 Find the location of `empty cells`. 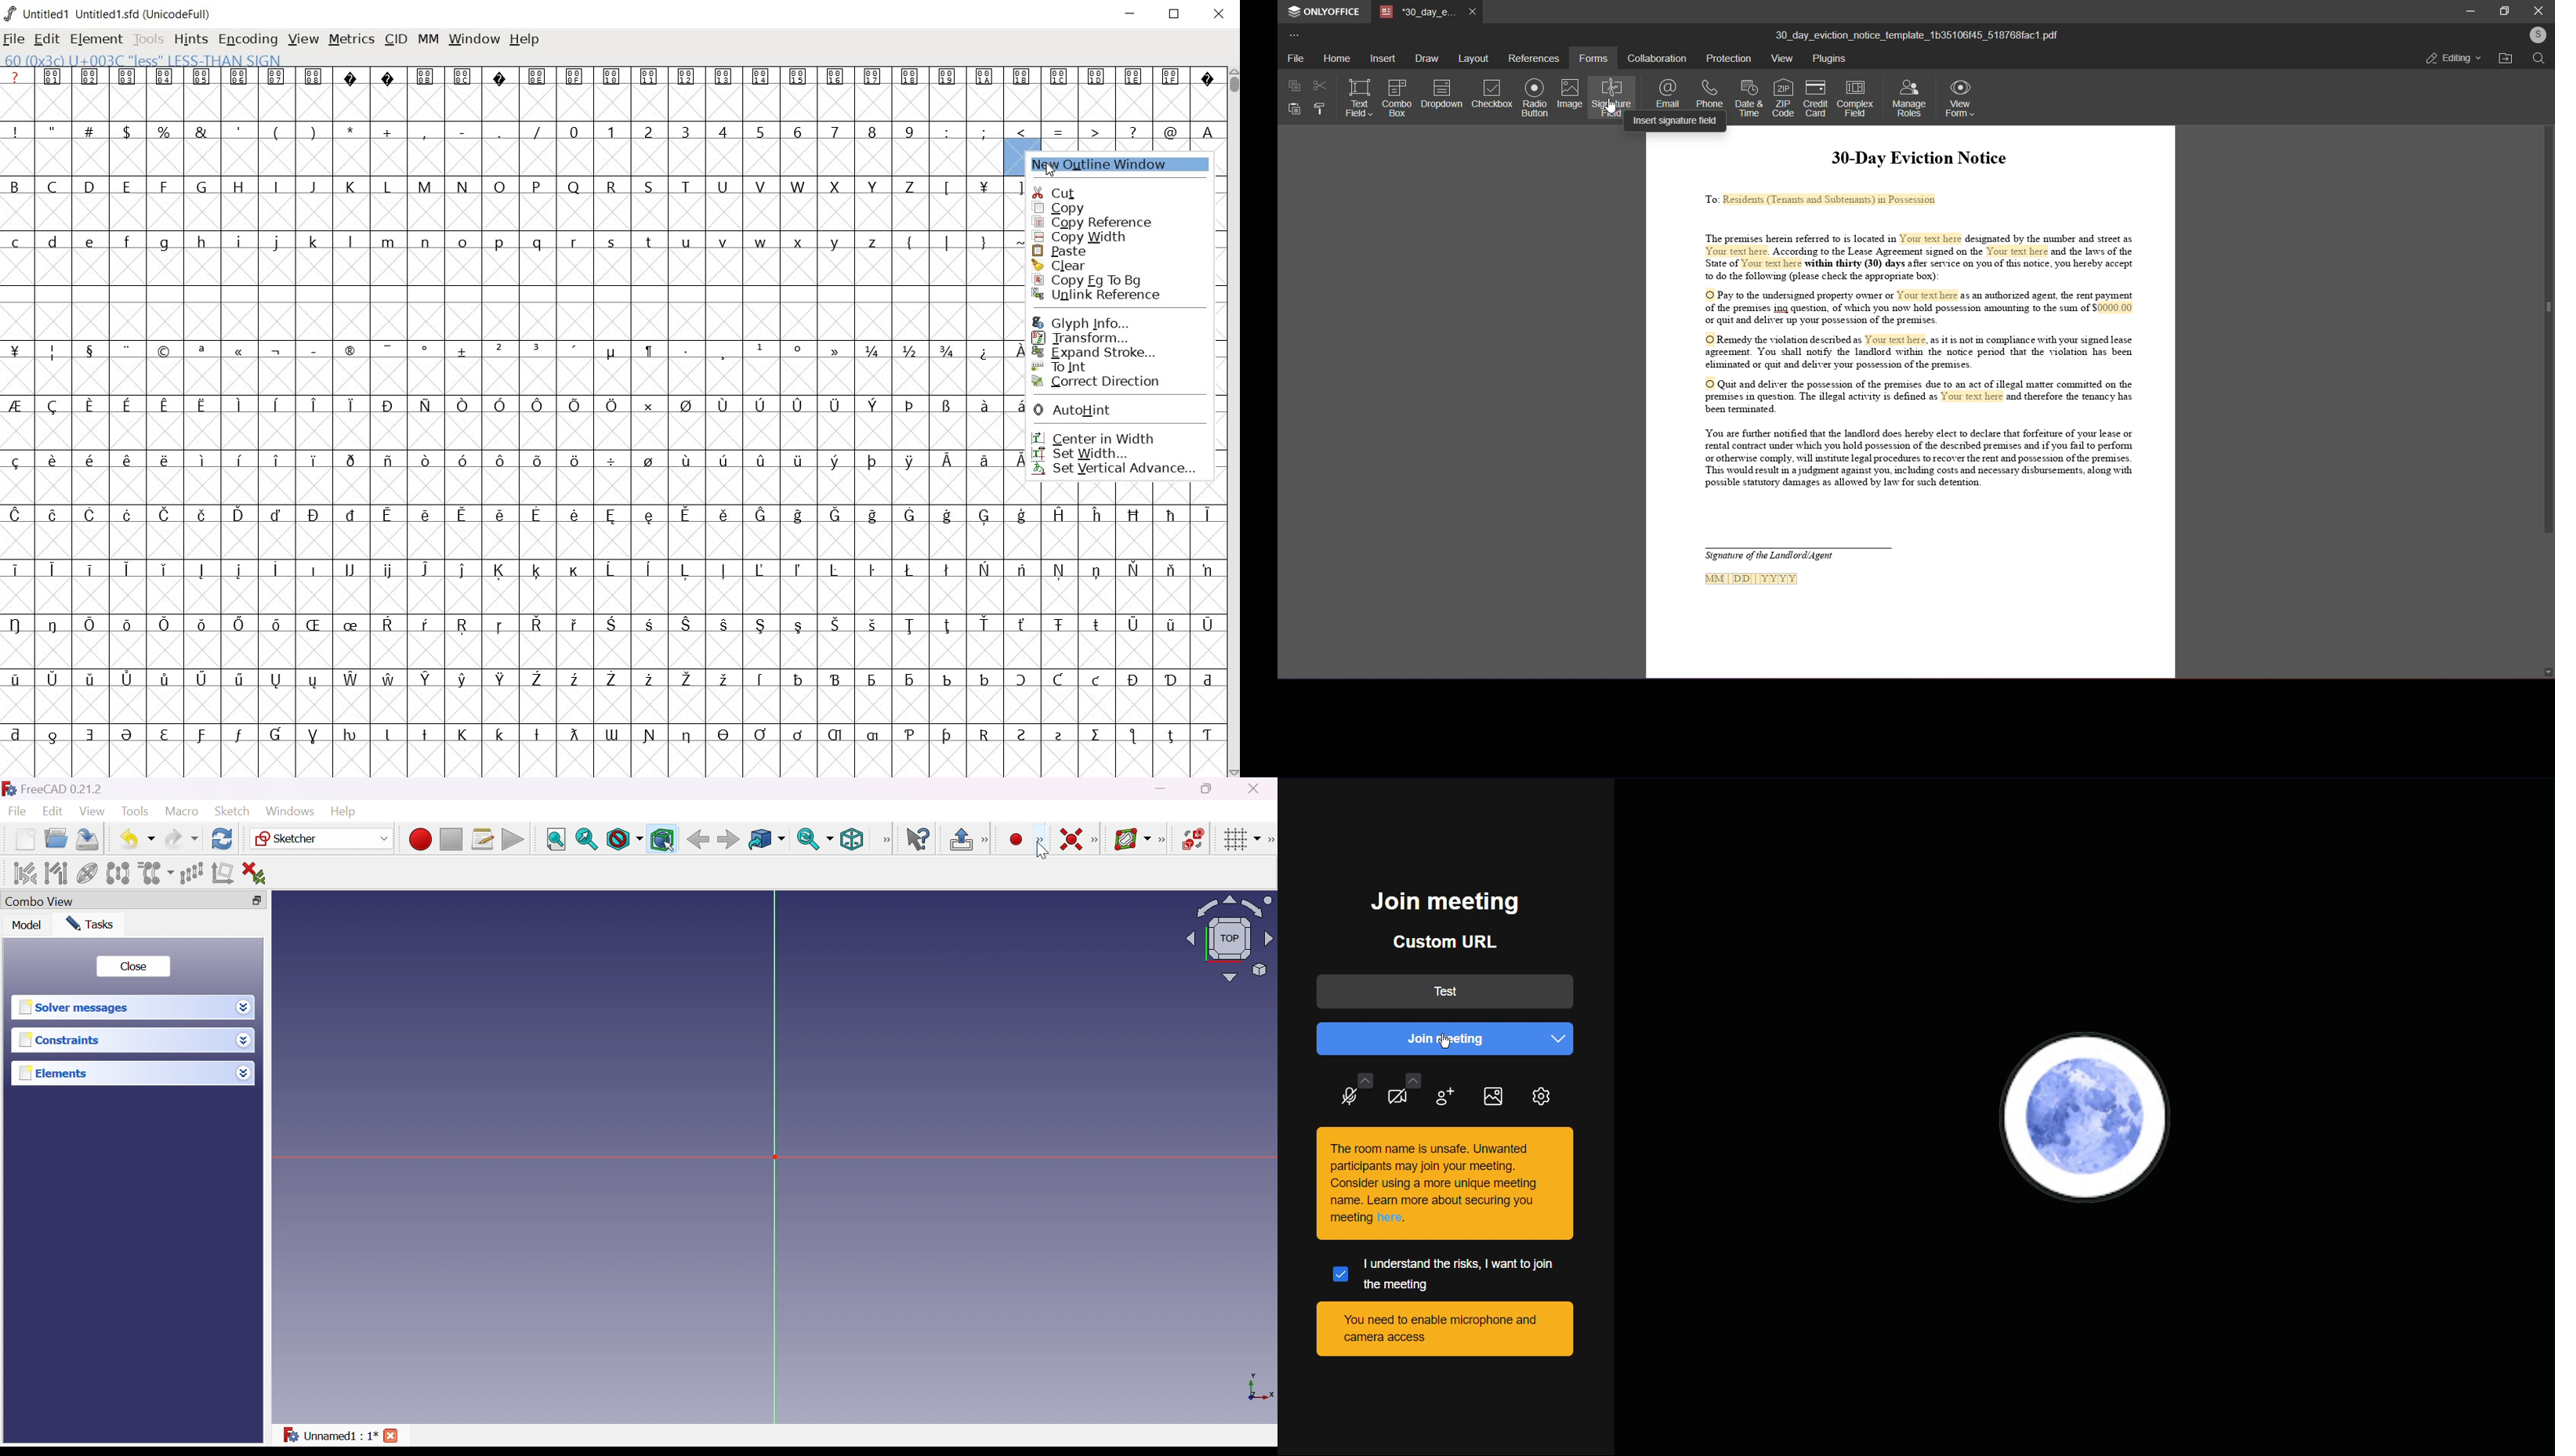

empty cells is located at coordinates (610, 102).